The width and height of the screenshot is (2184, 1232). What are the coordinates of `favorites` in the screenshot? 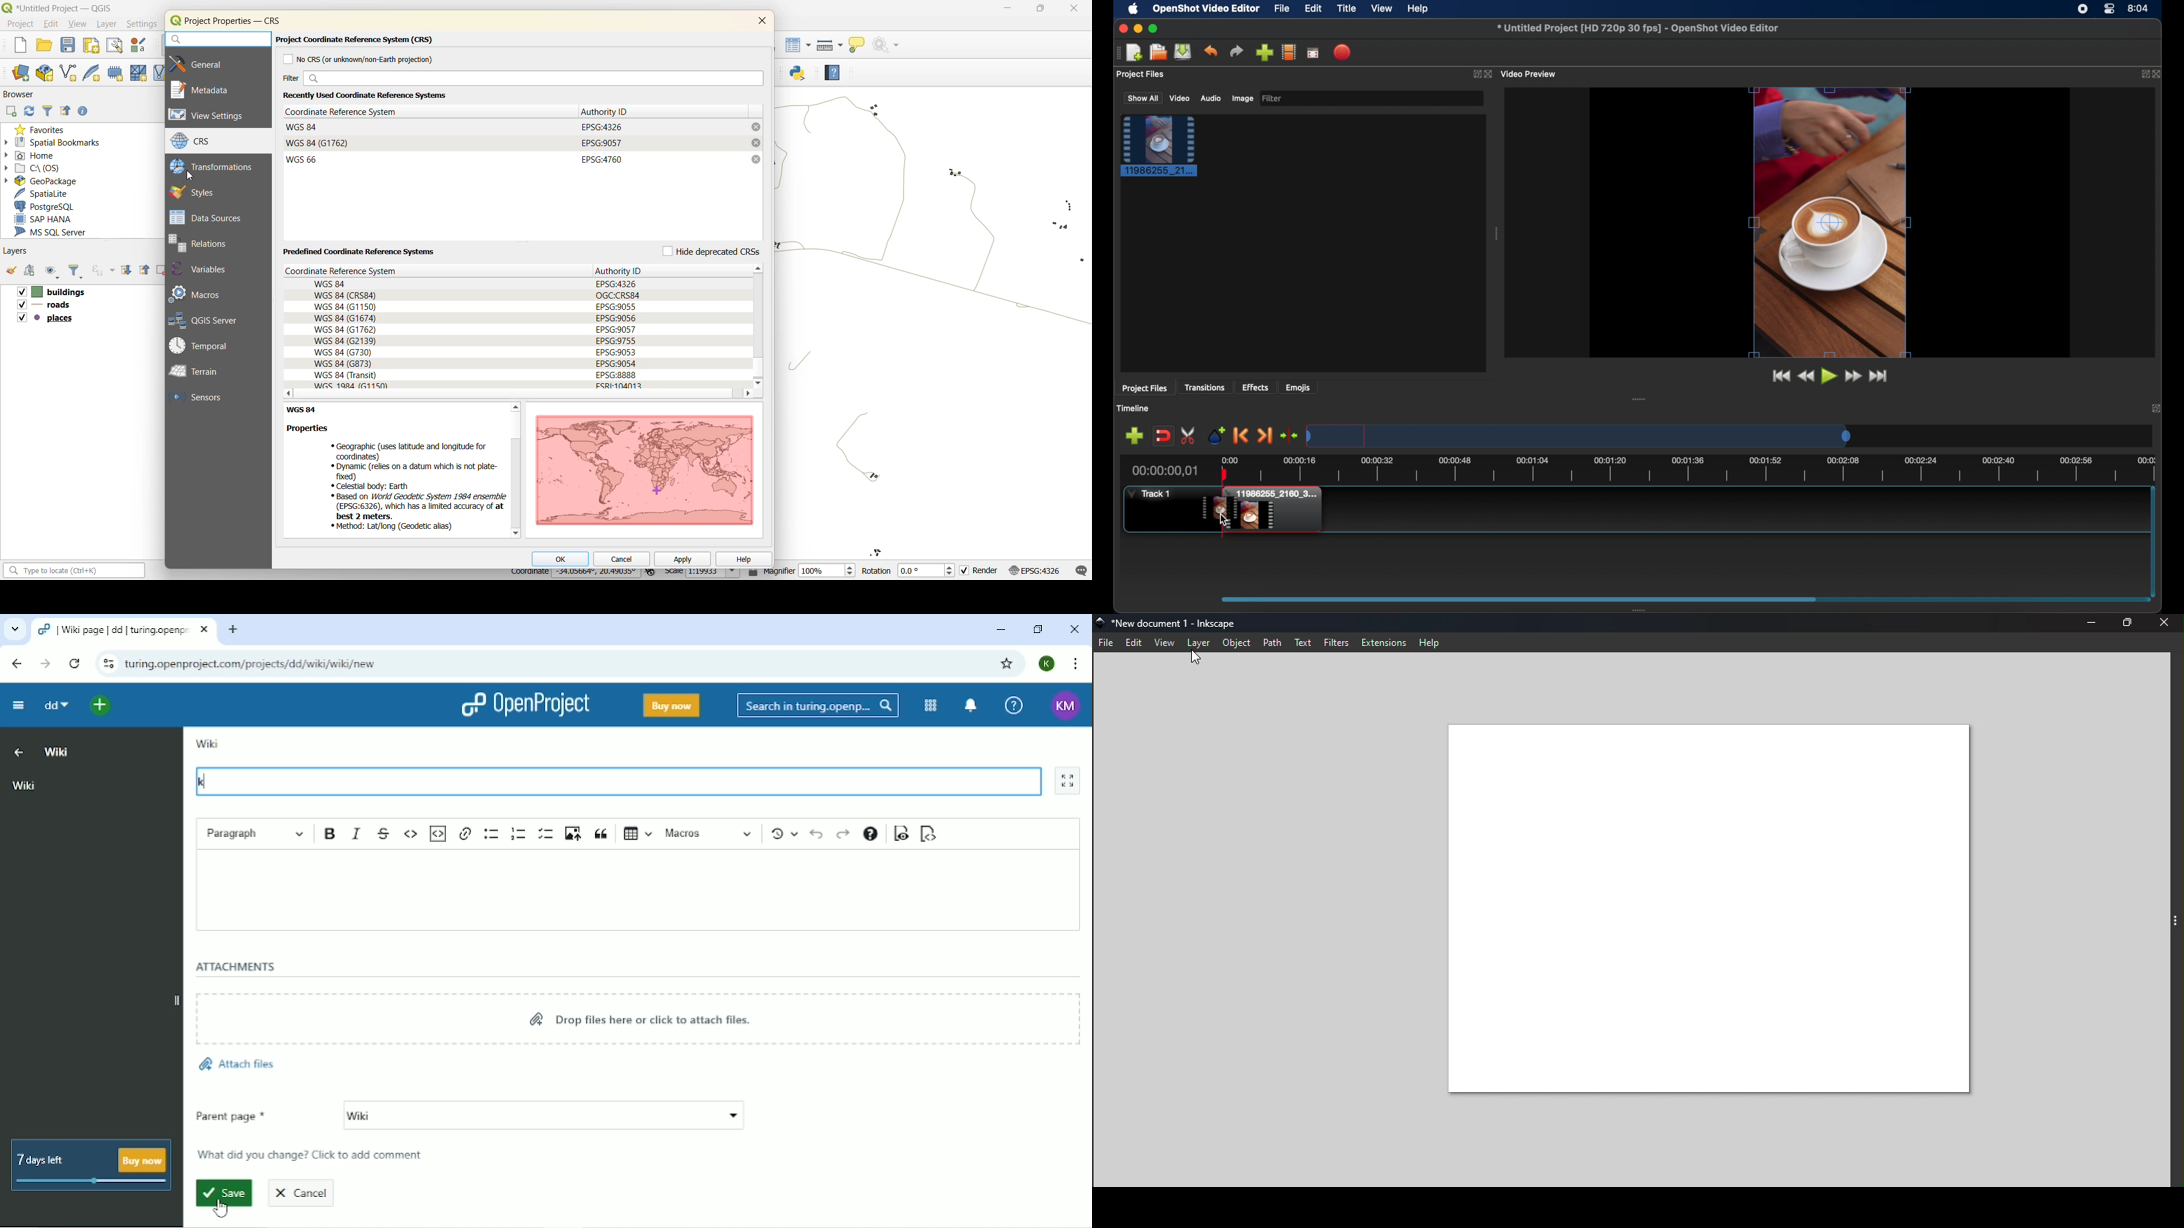 It's located at (45, 129).